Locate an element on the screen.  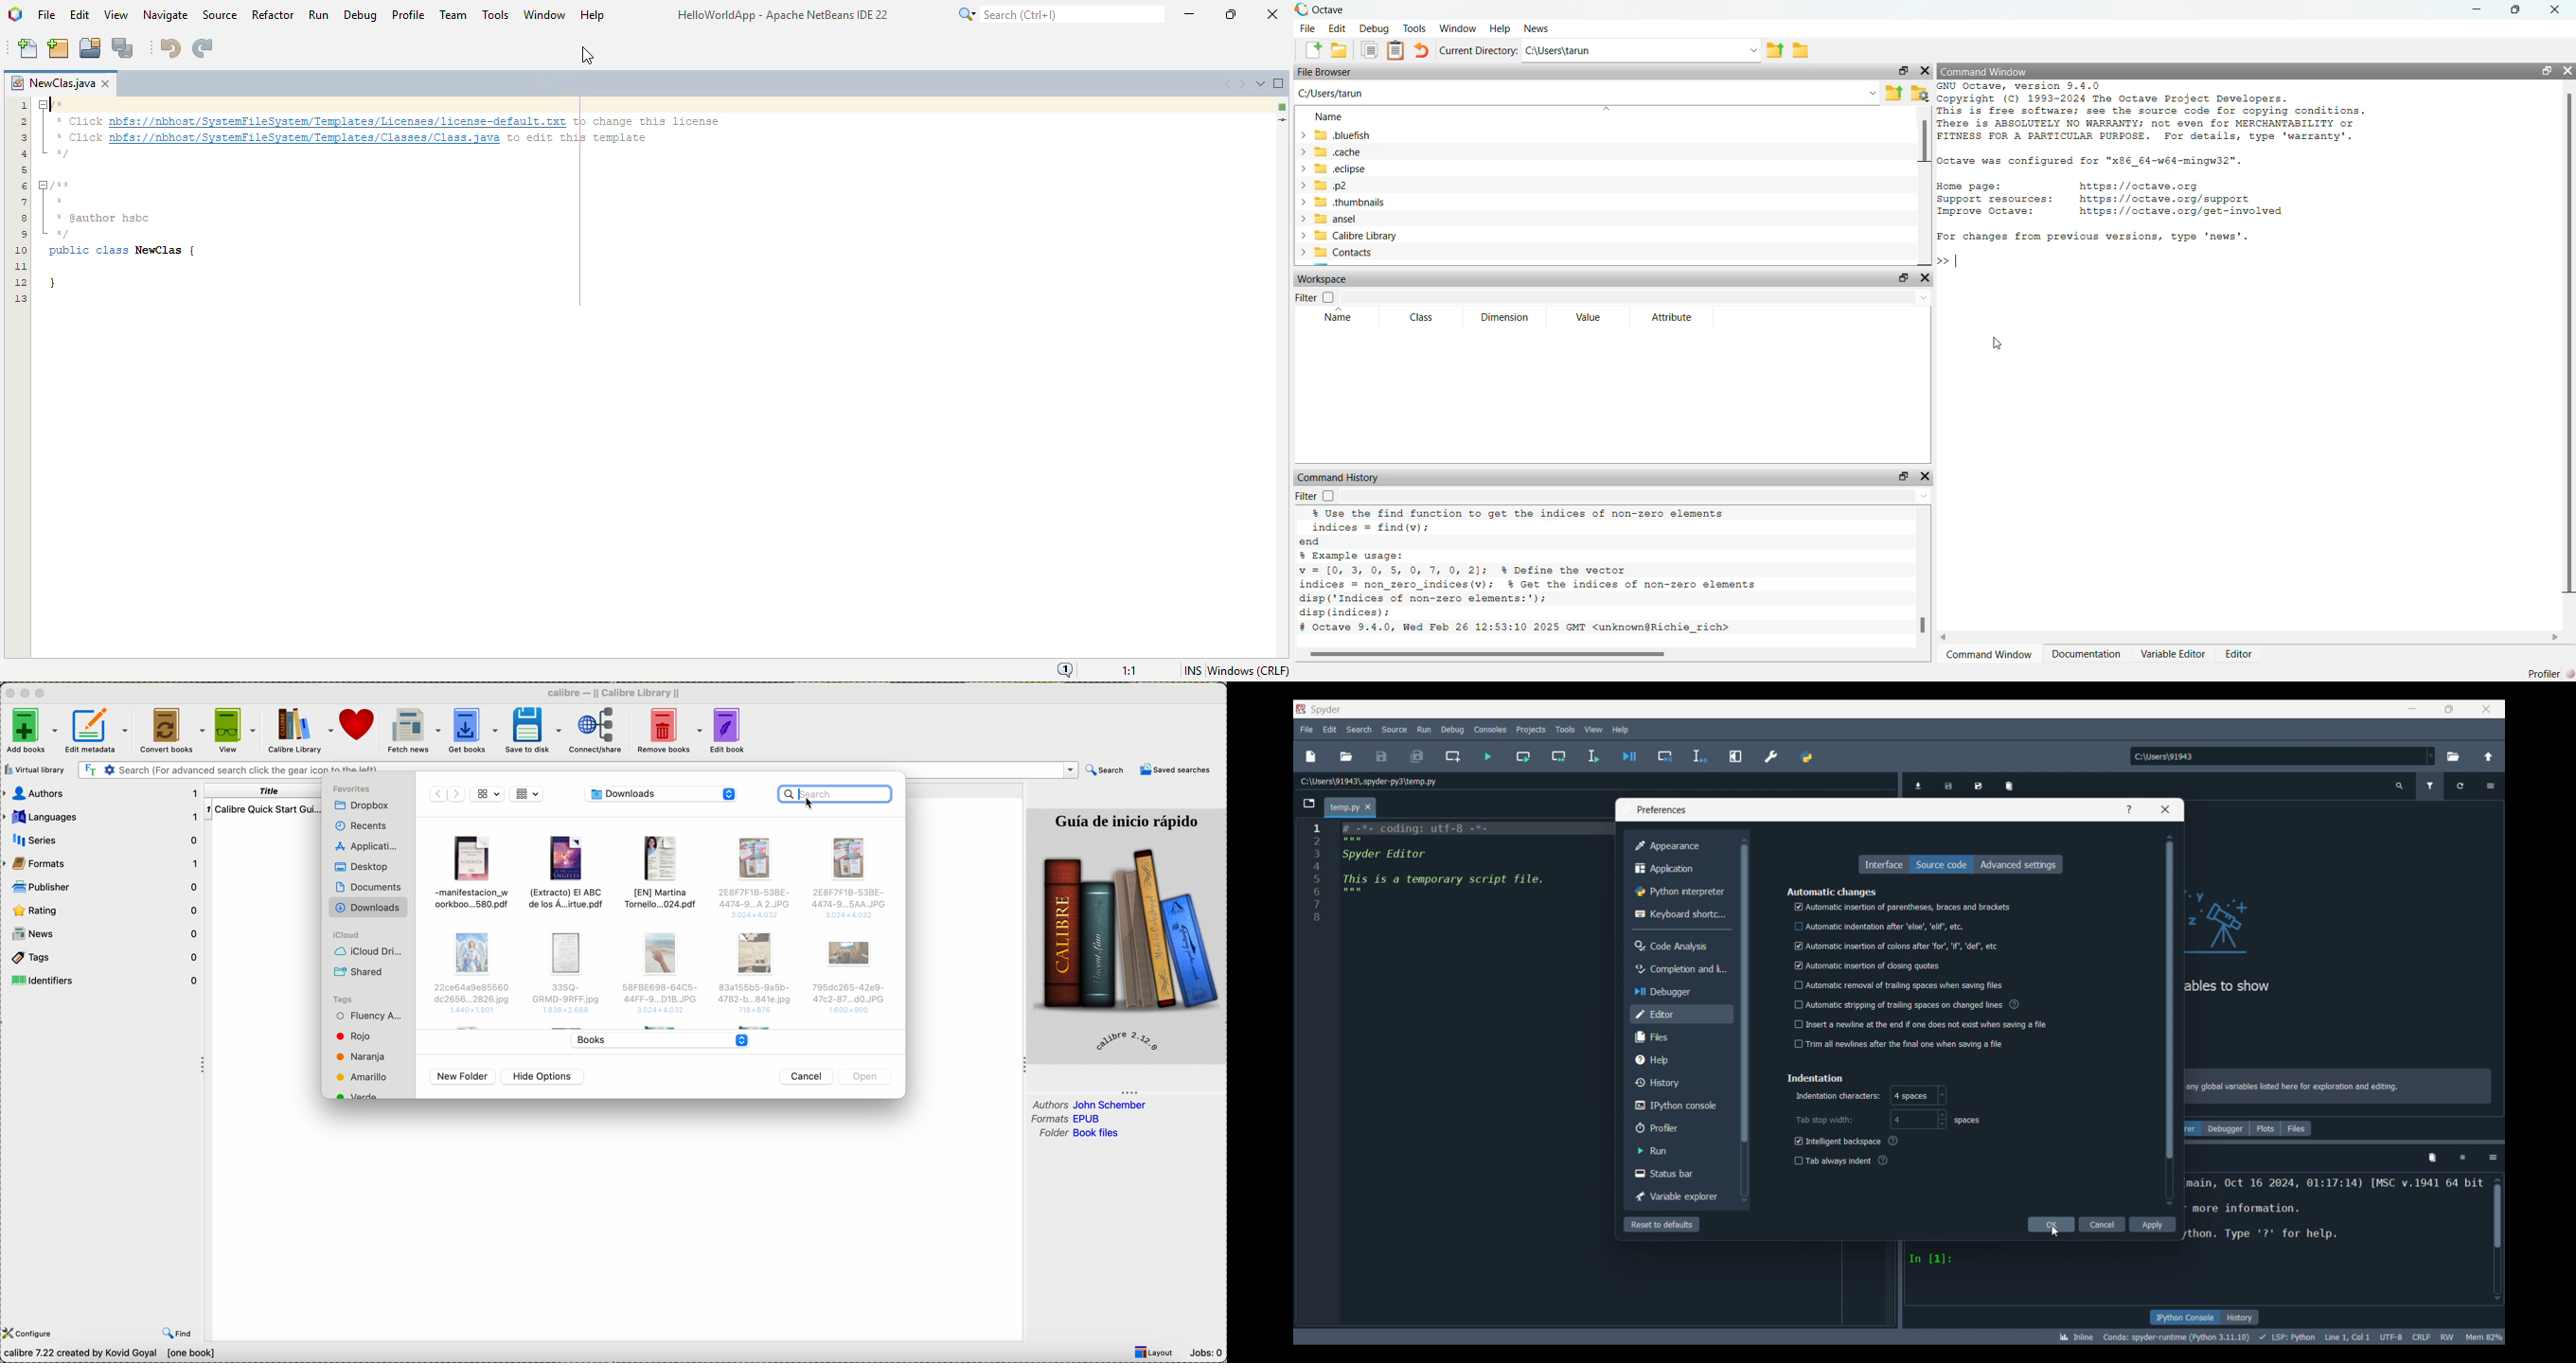
Refresh variables is located at coordinates (2460, 786).